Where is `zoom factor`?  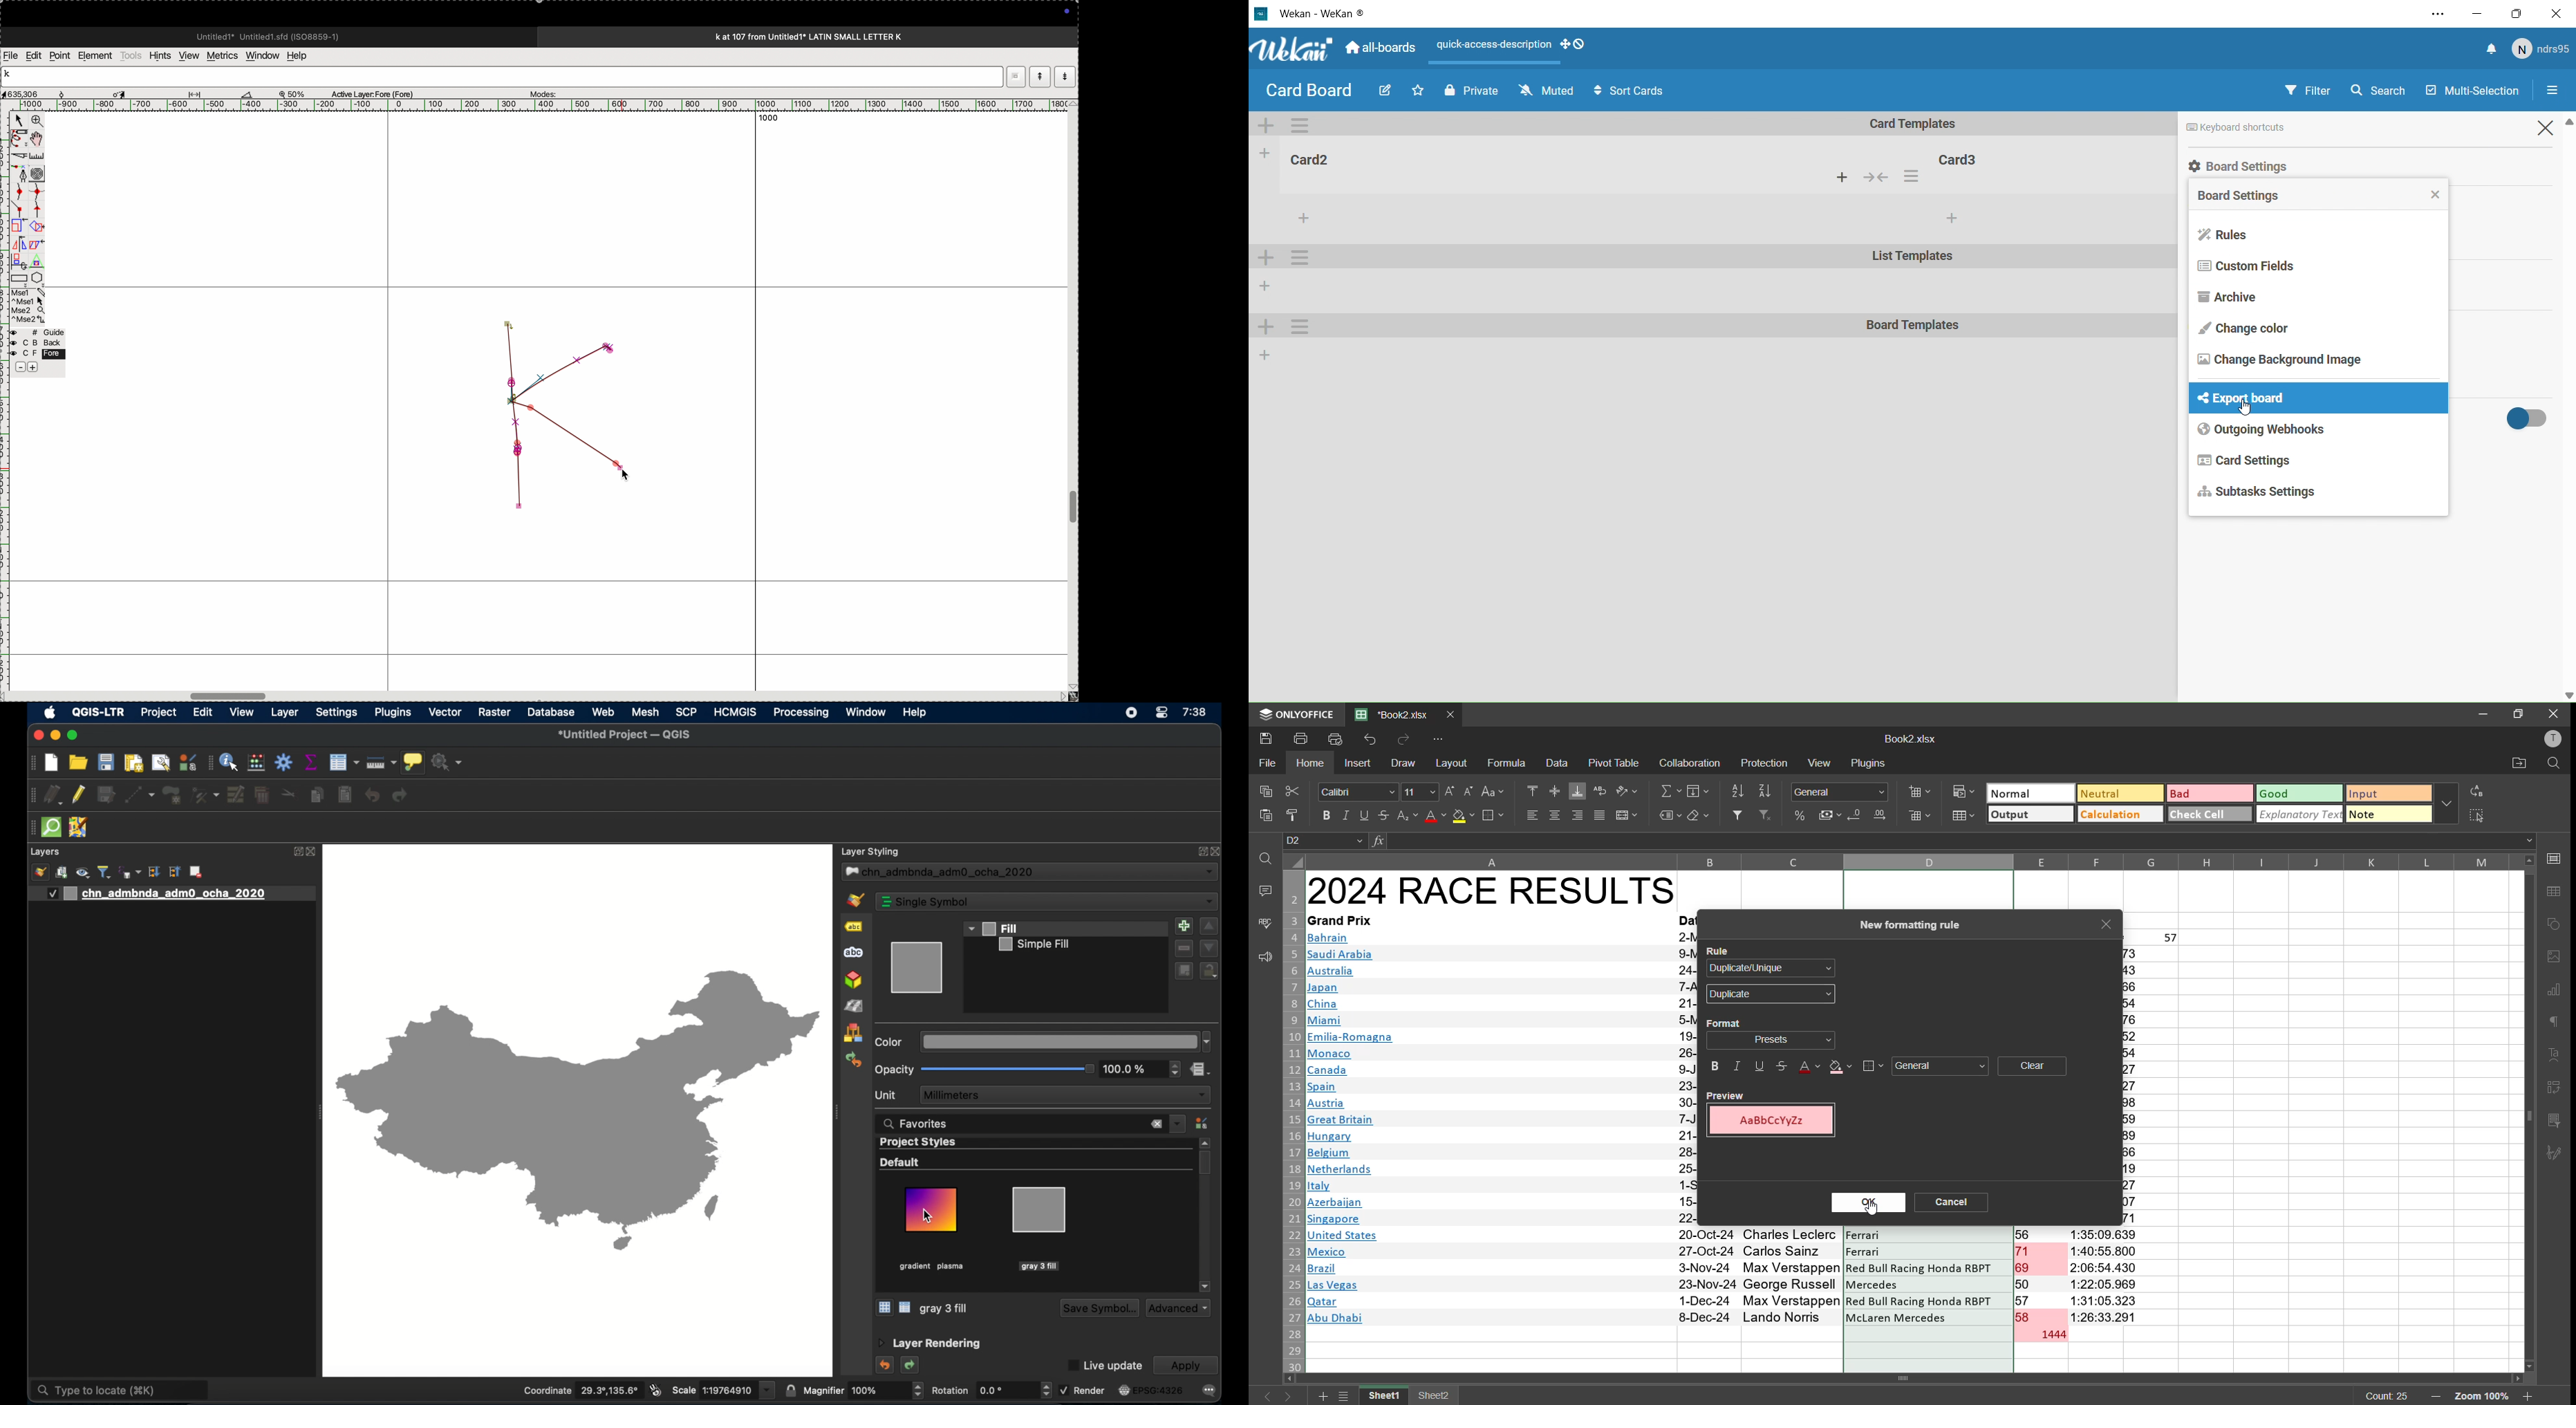
zoom factor is located at coordinates (2483, 1397).